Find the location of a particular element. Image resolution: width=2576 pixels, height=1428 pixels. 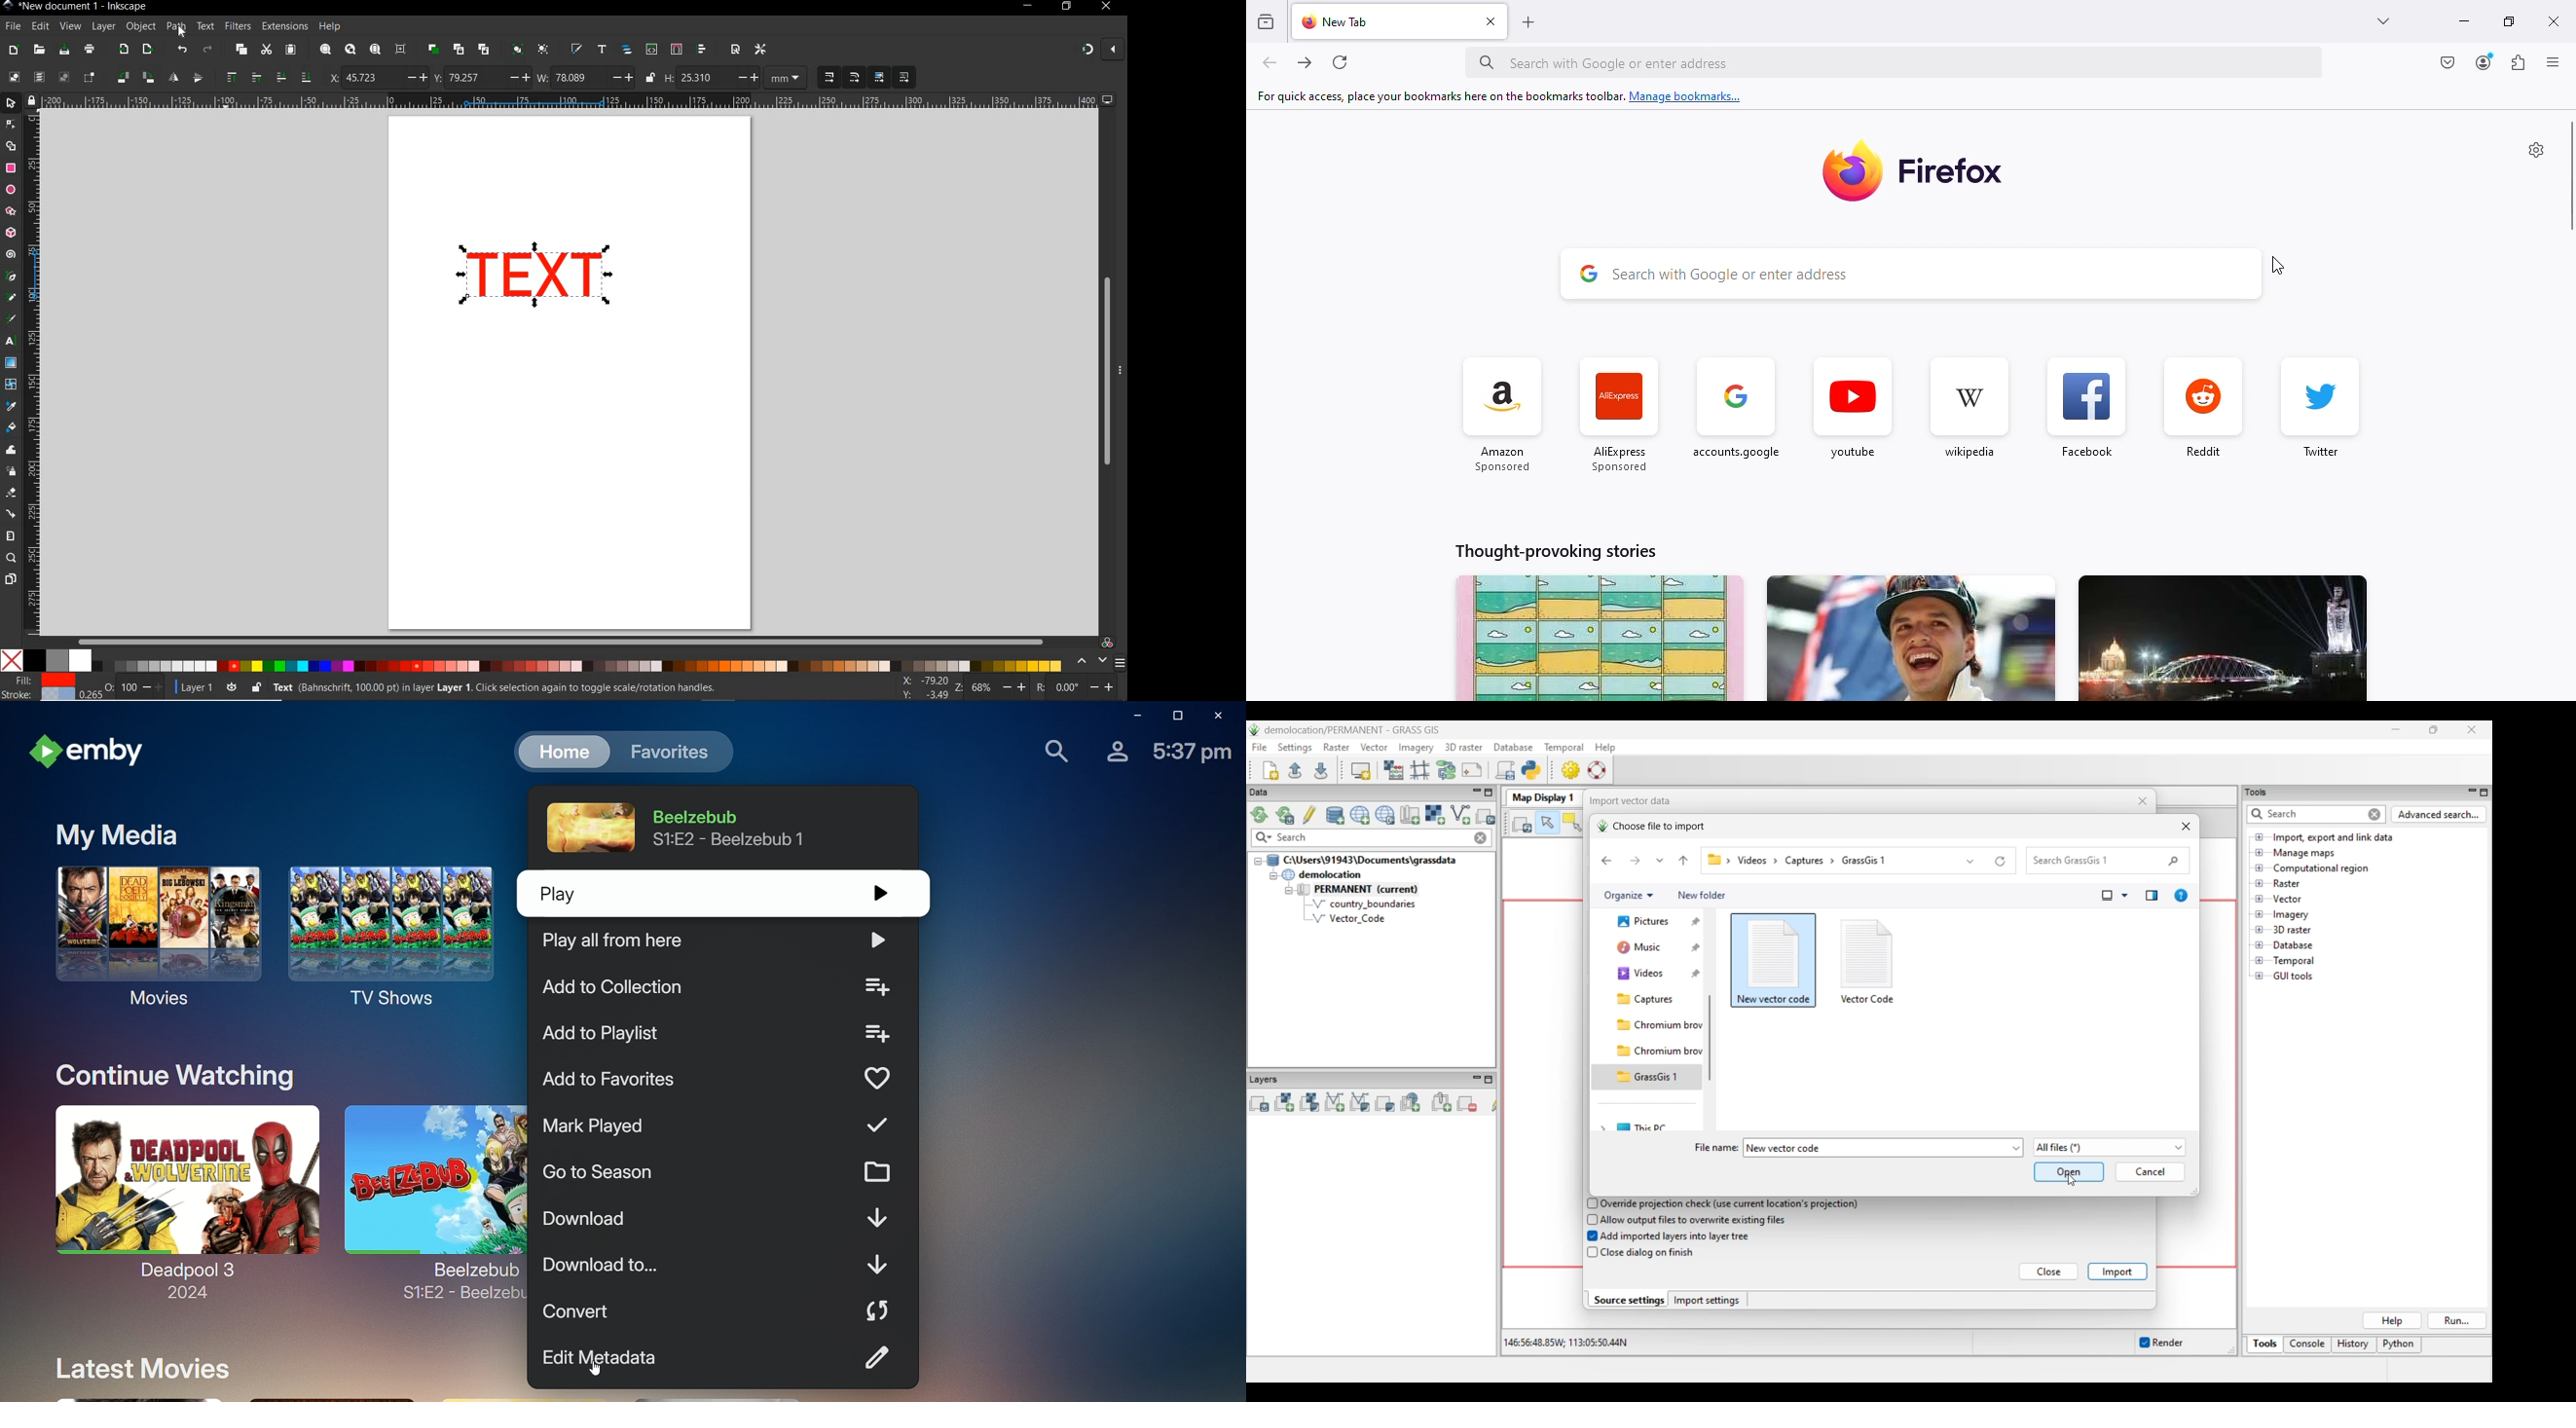

PENCIL TOOL is located at coordinates (11, 298).